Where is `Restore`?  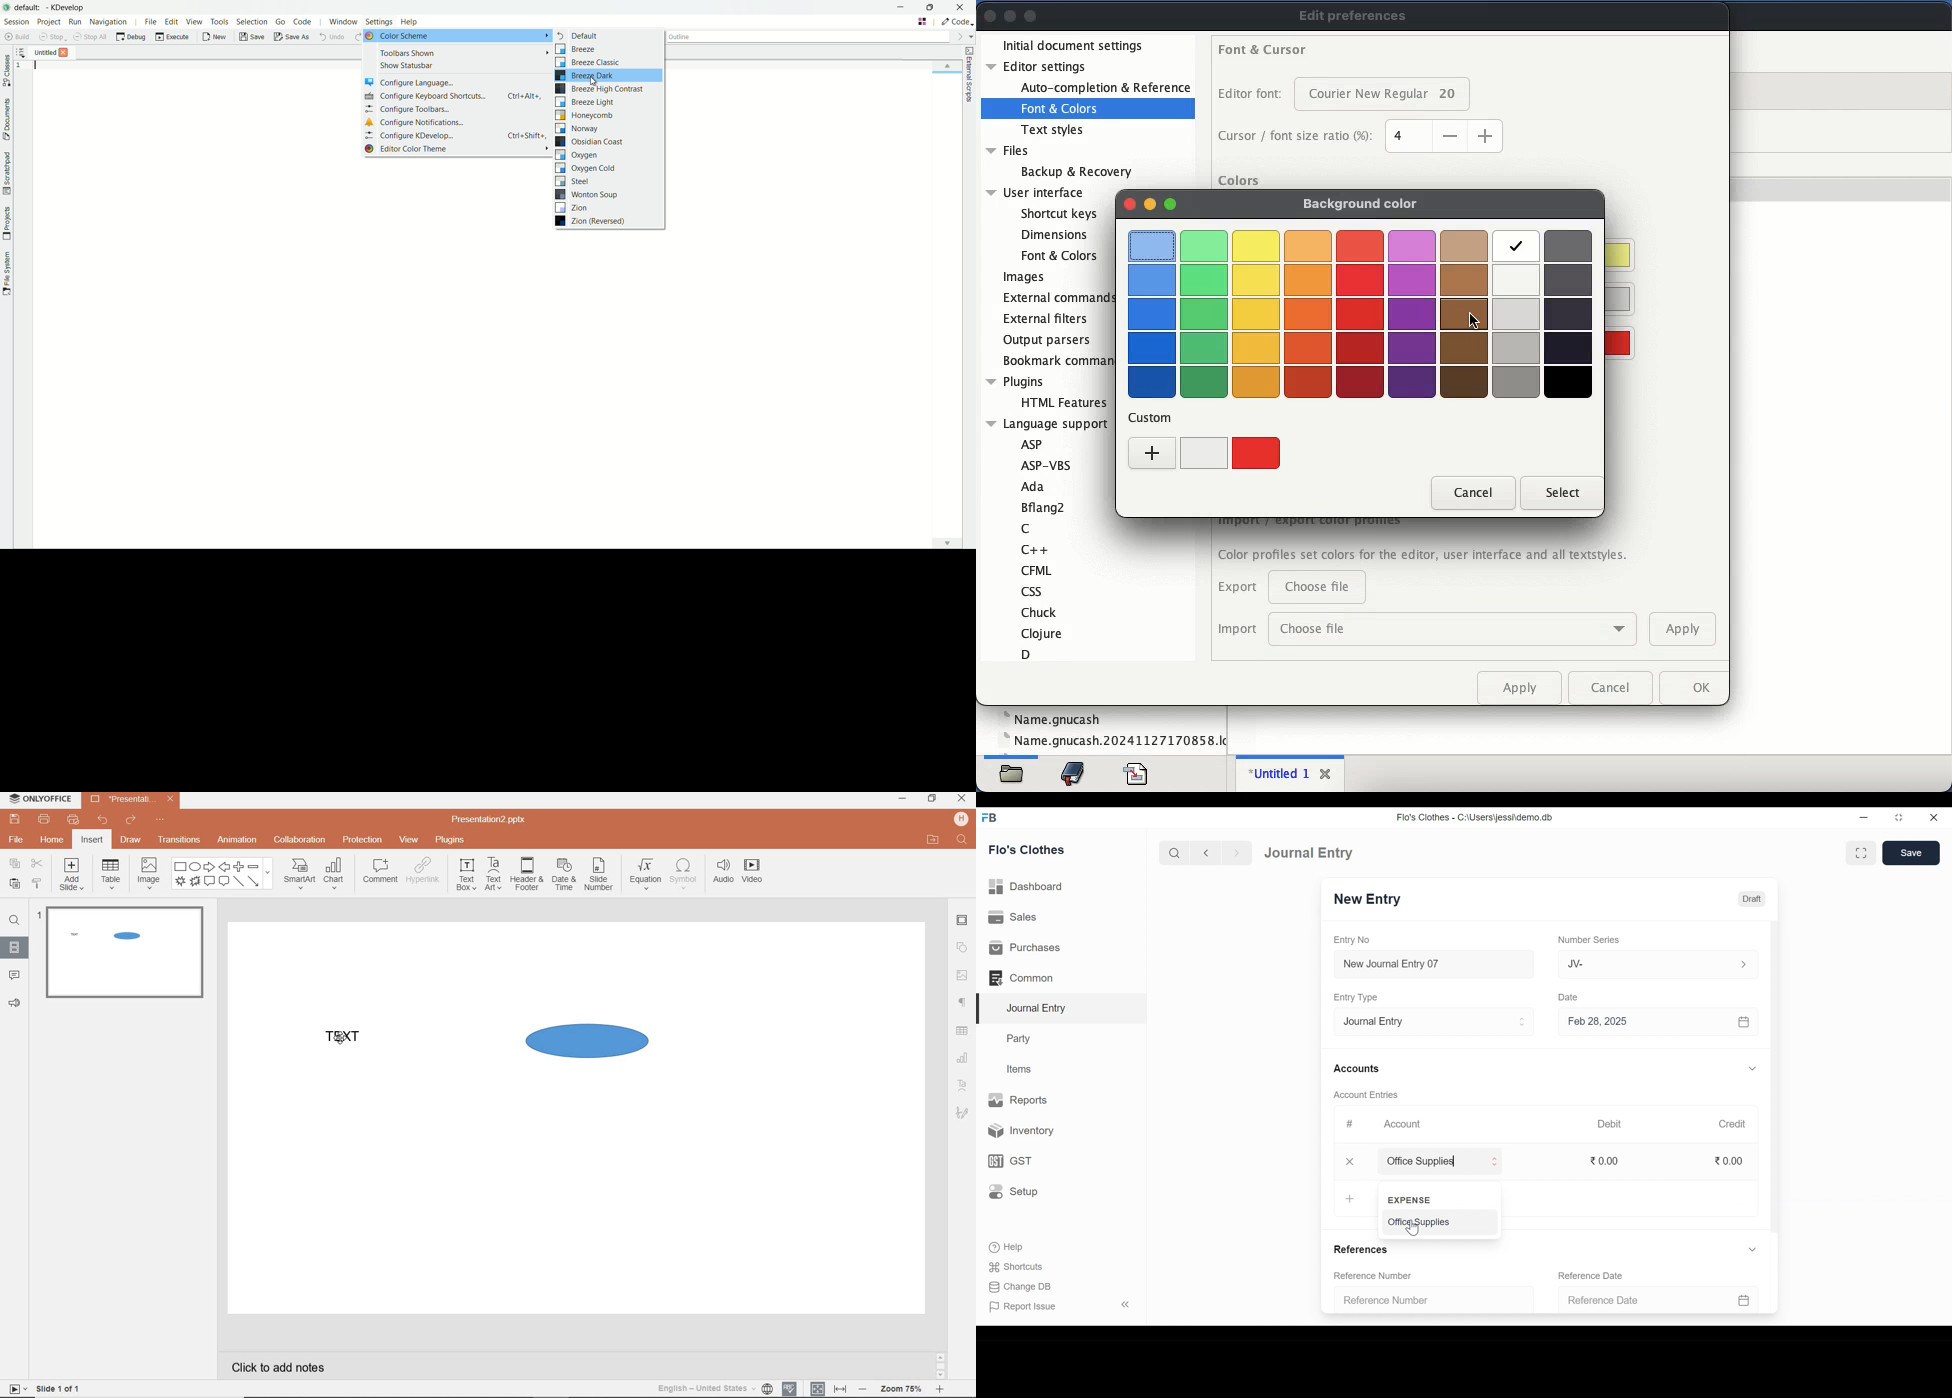
Restore is located at coordinates (1898, 817).